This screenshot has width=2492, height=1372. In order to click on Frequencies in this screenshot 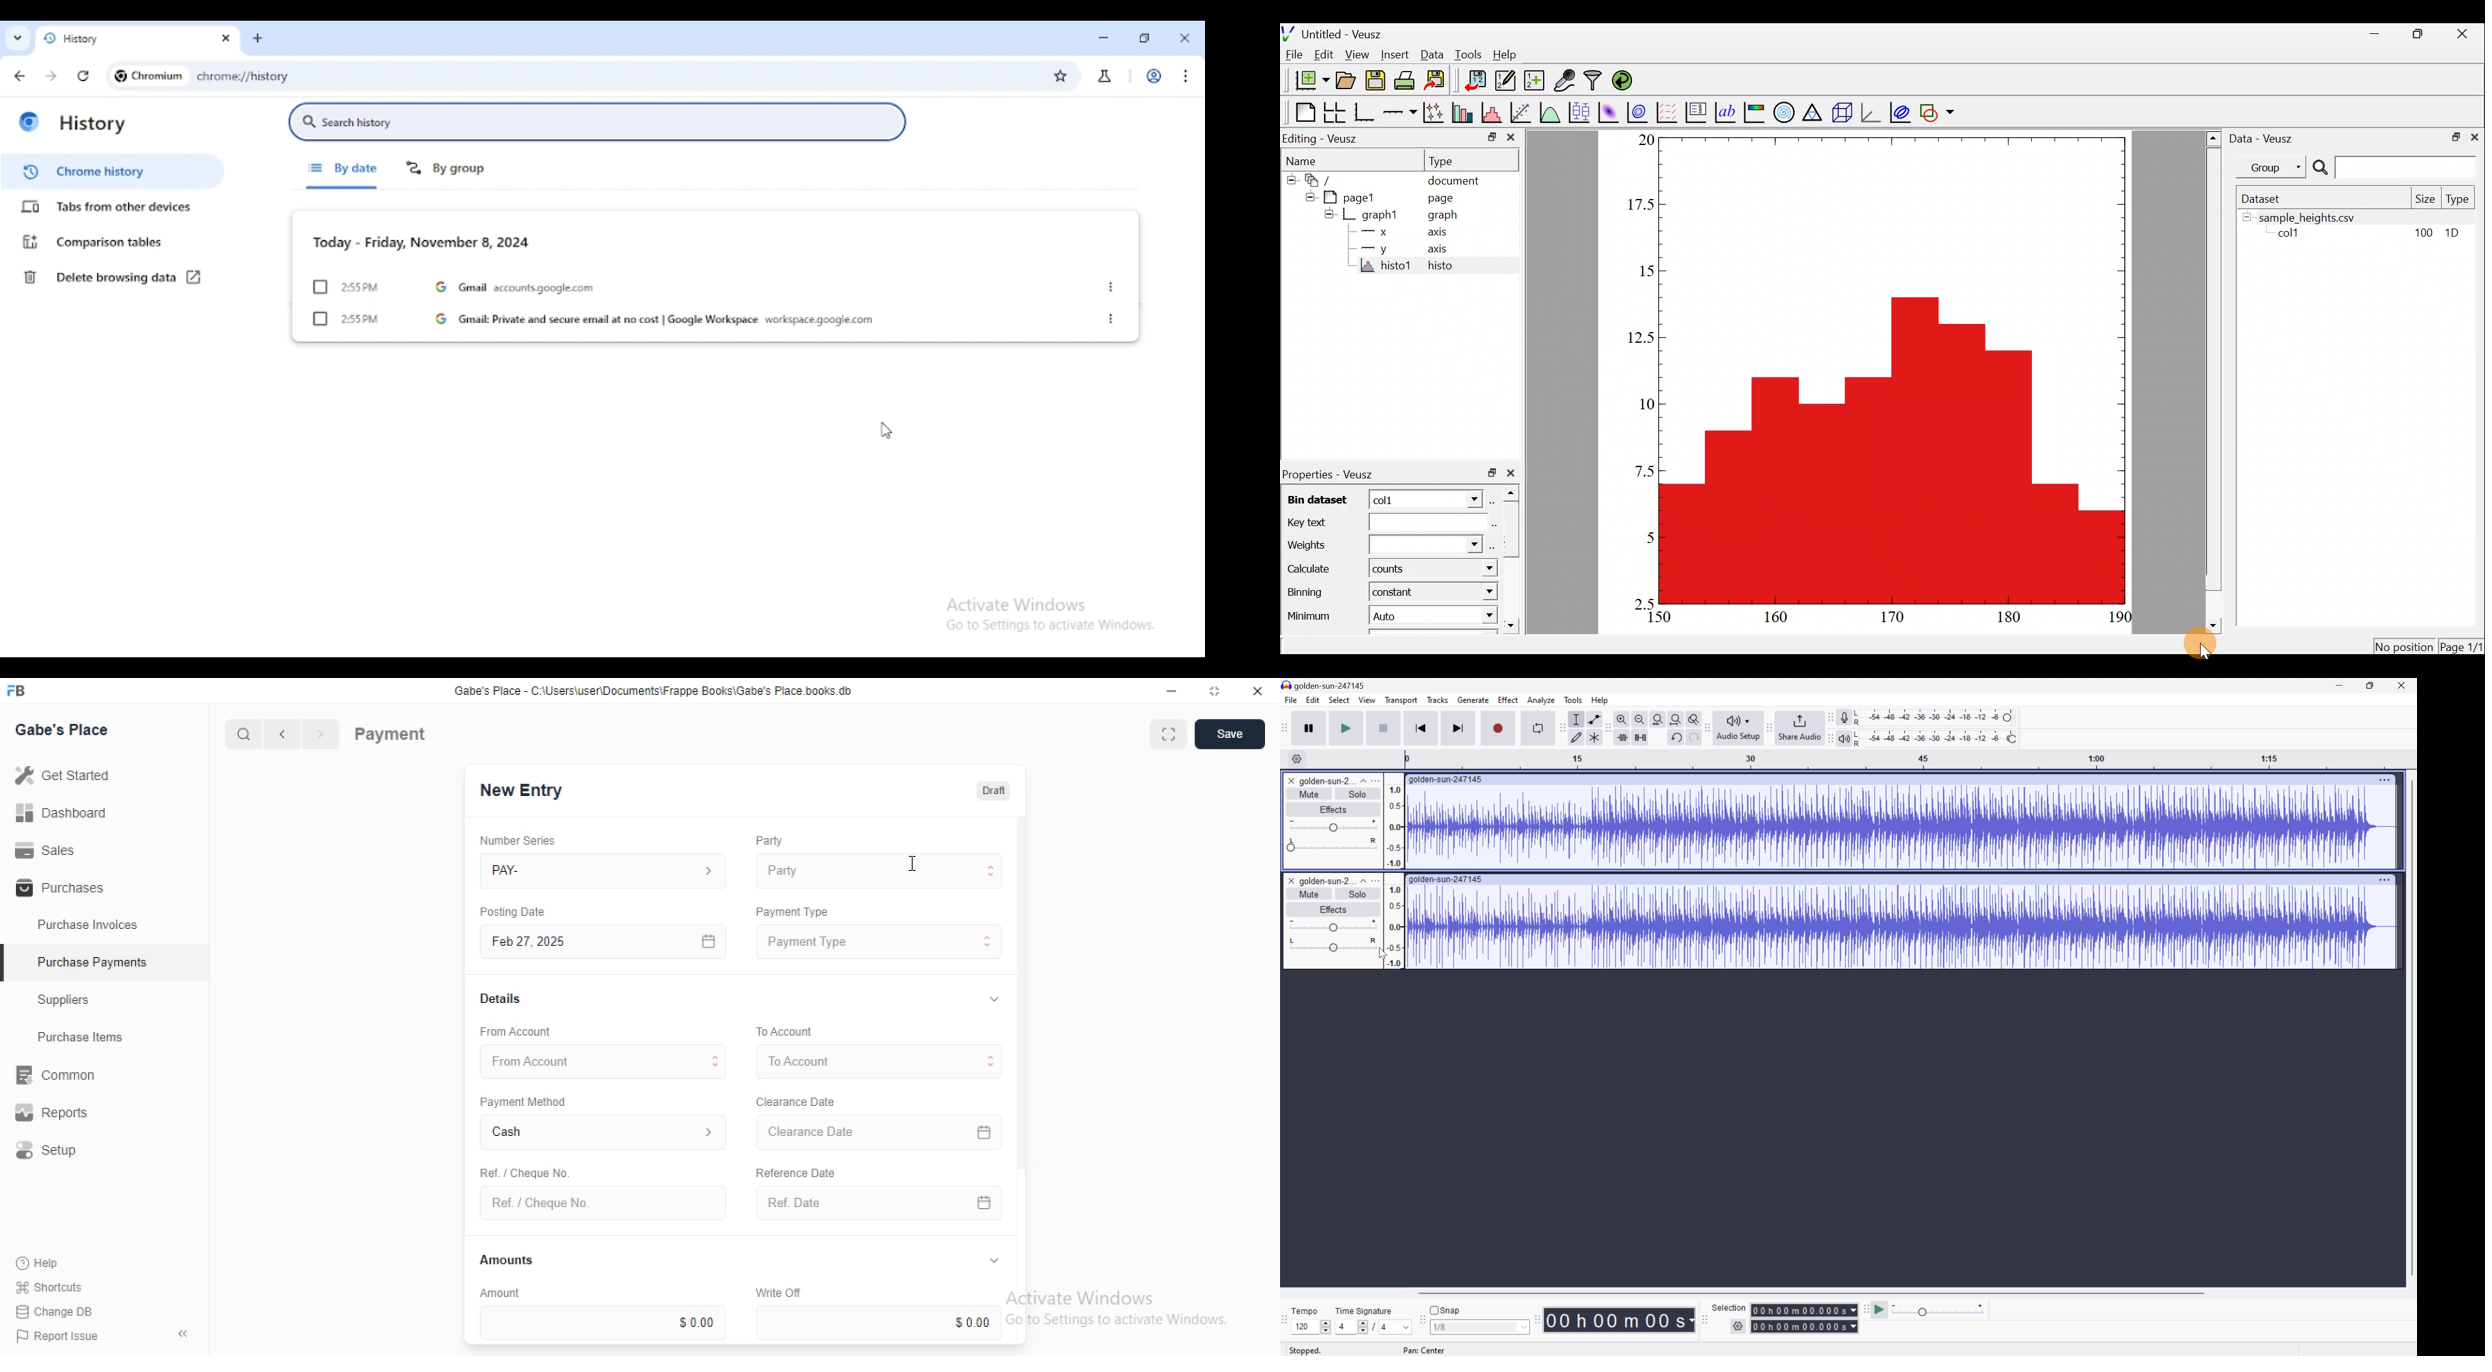, I will do `click(1395, 878)`.